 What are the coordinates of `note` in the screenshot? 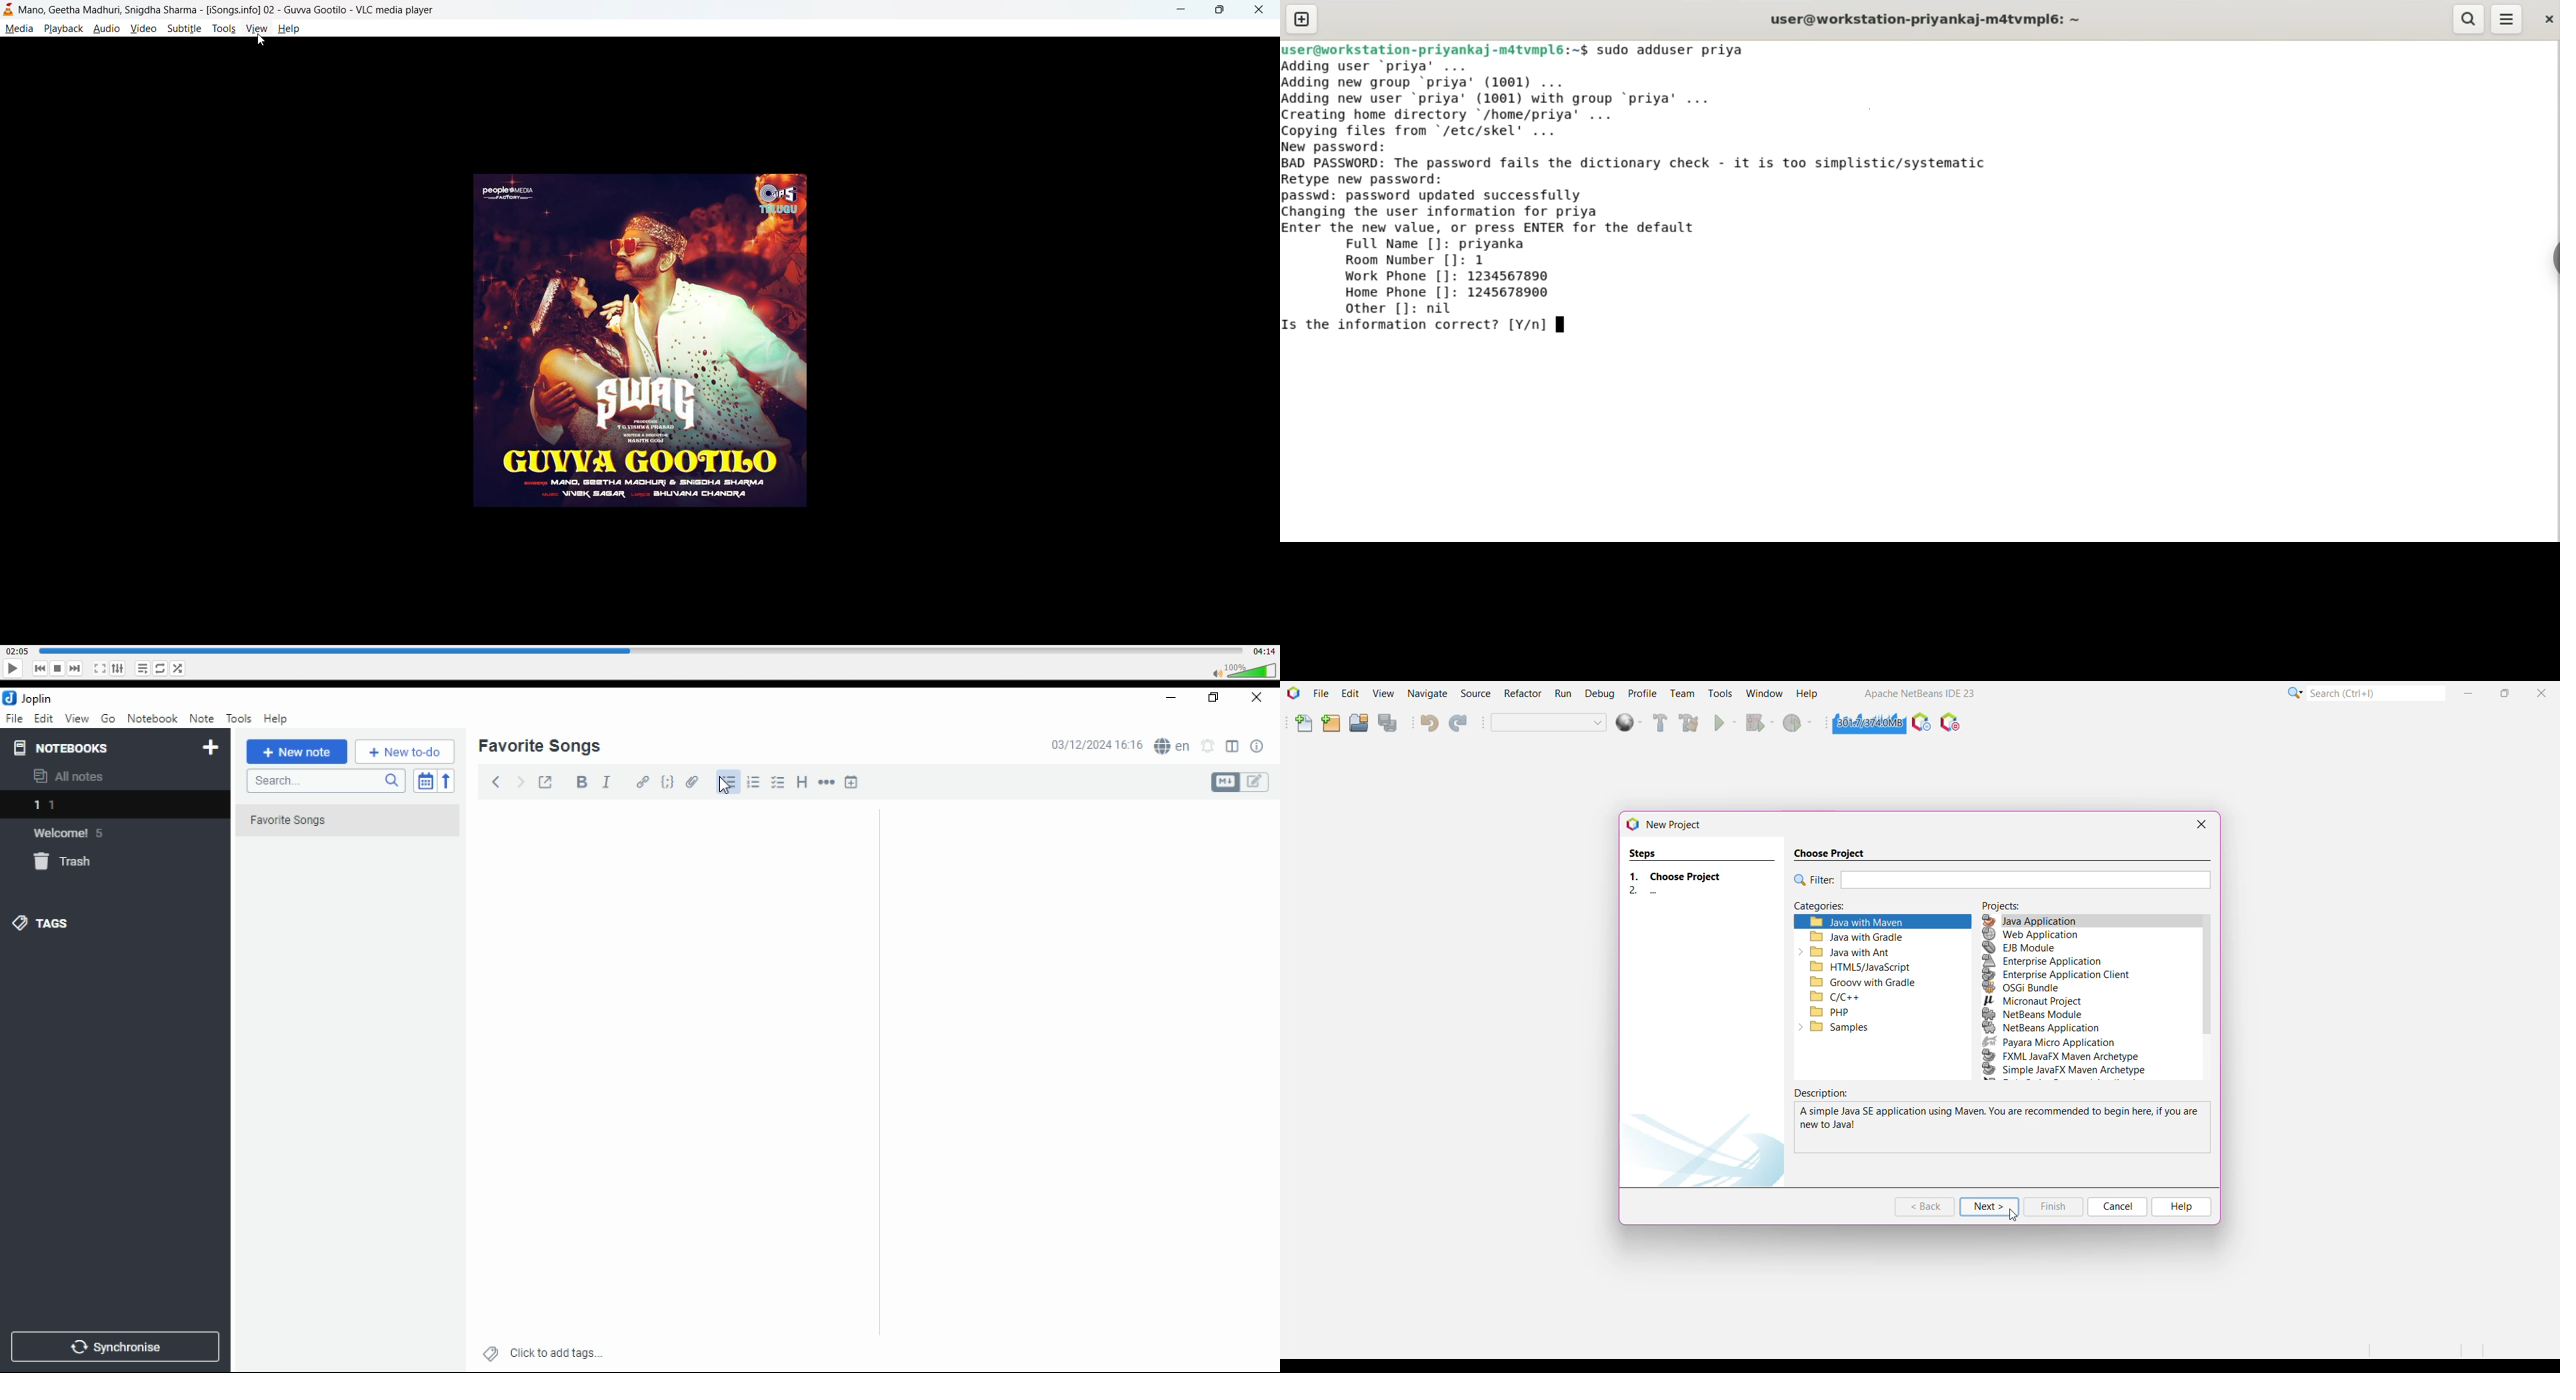 It's located at (201, 718).